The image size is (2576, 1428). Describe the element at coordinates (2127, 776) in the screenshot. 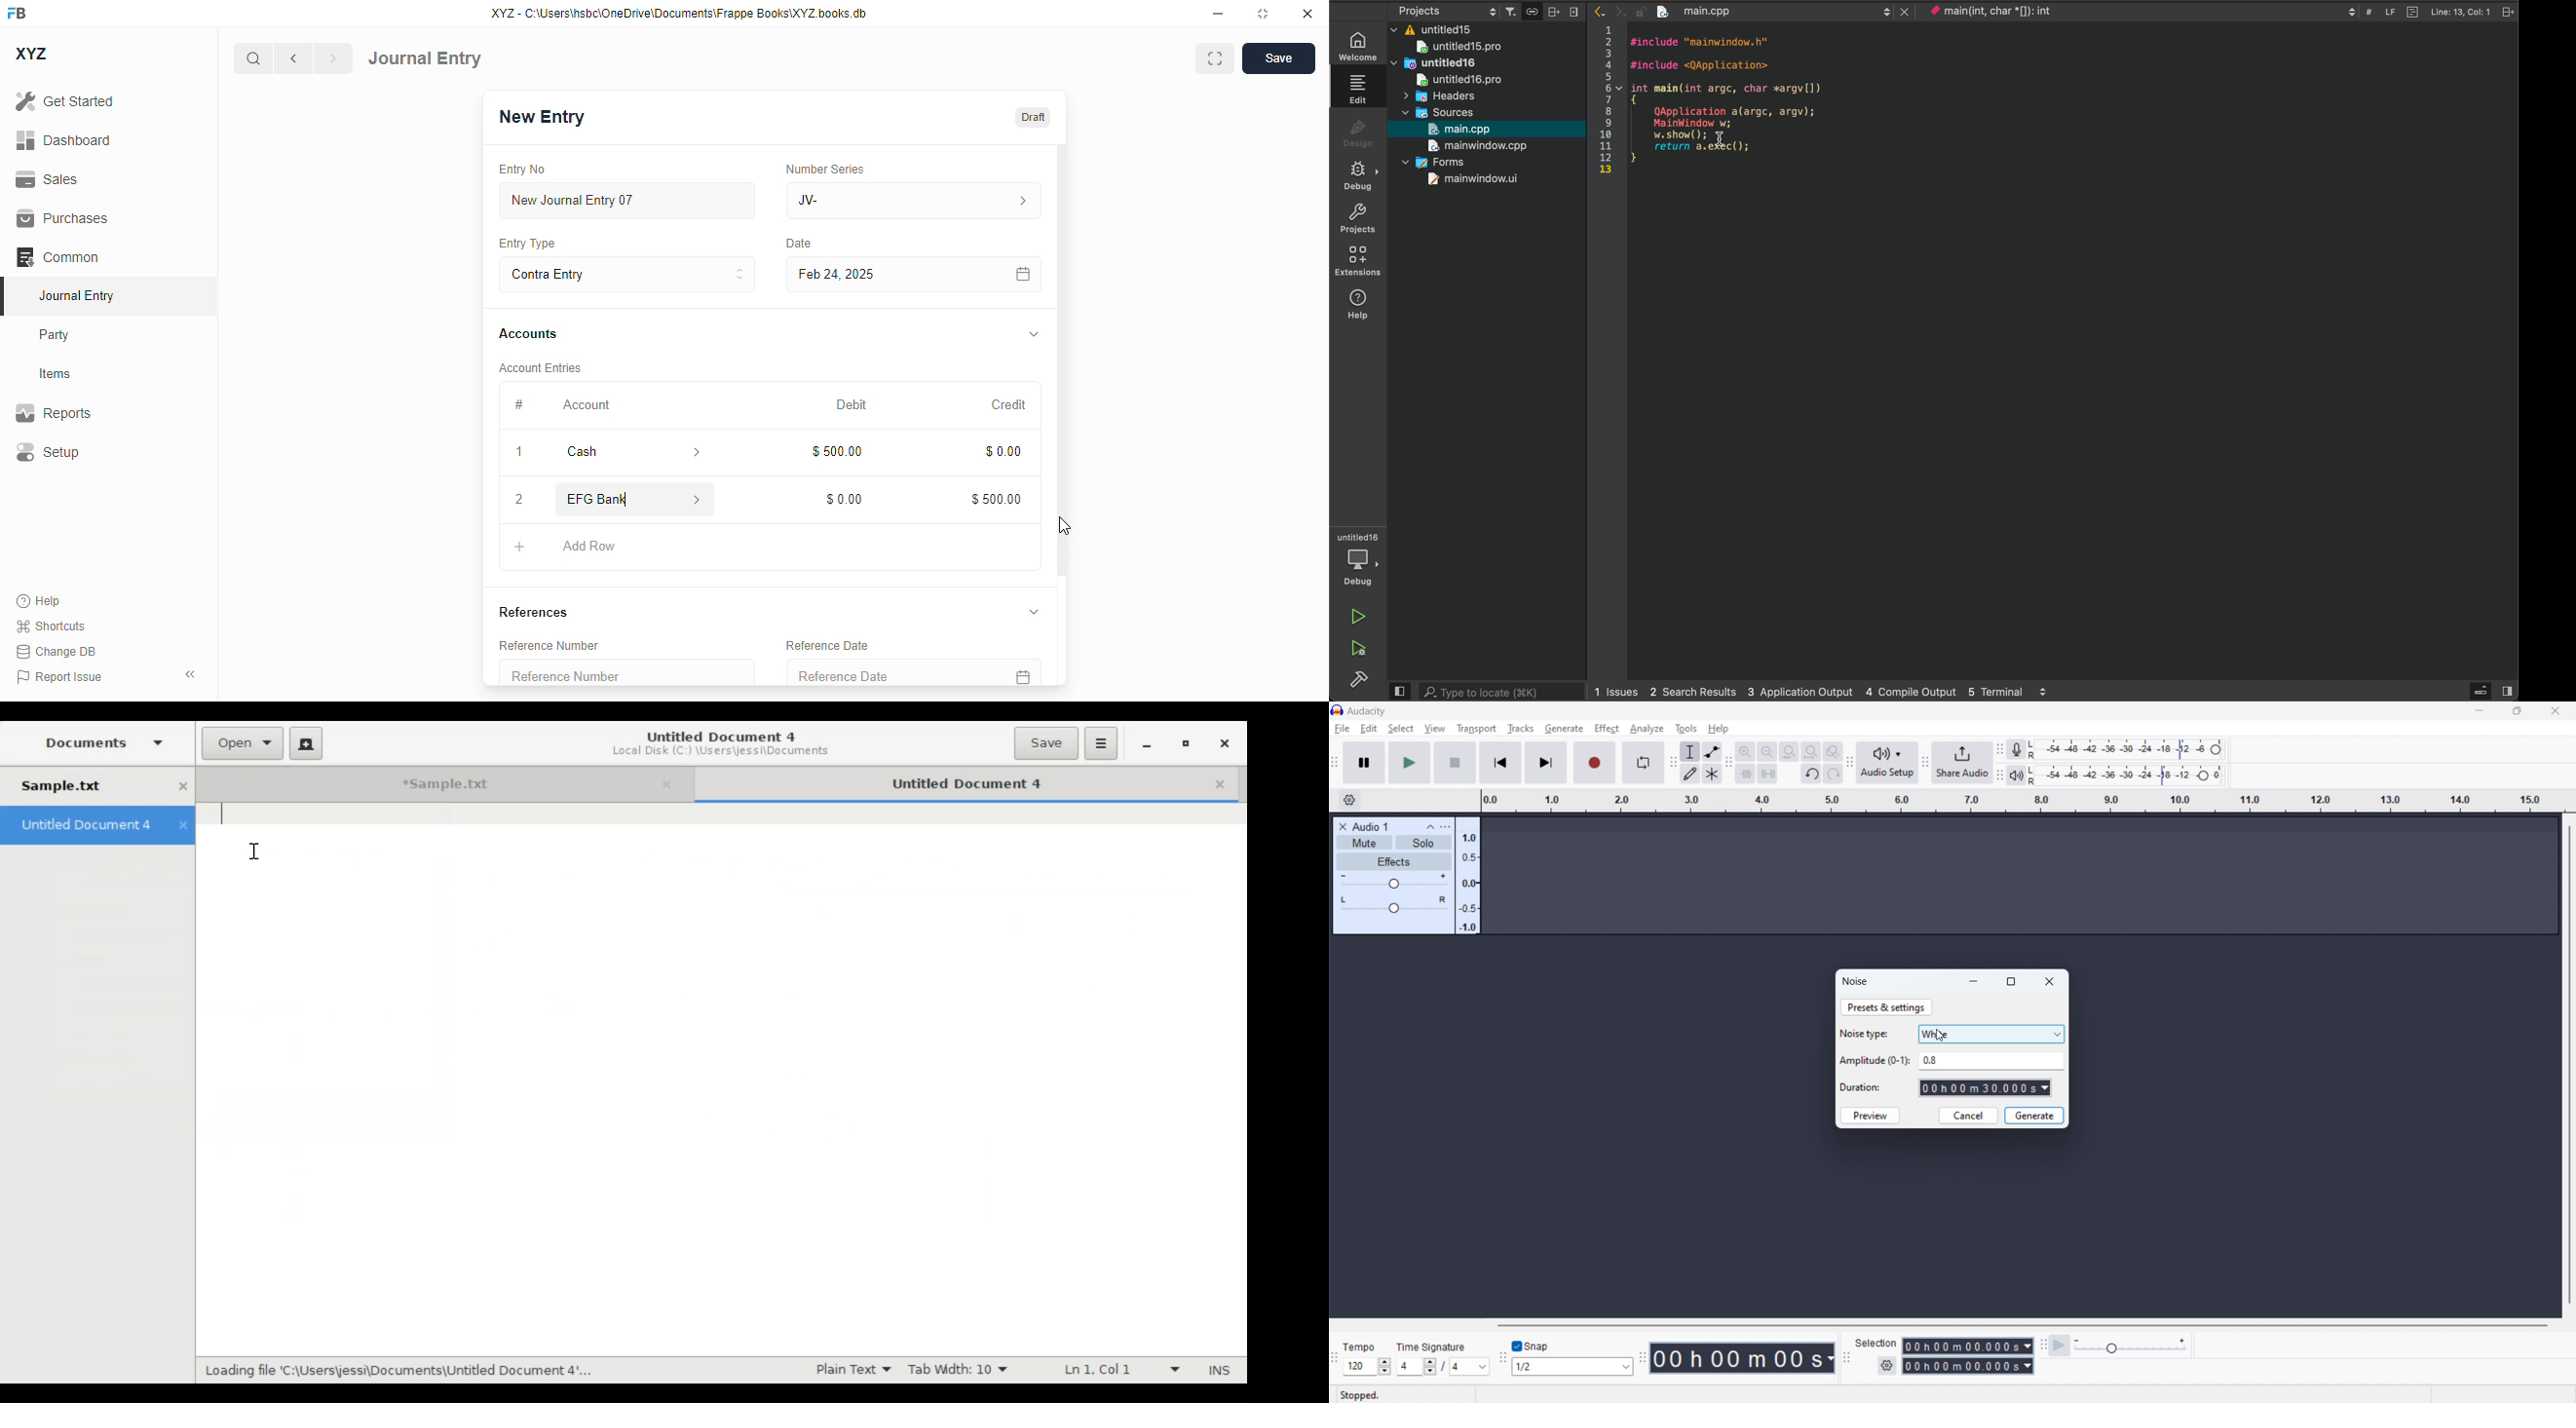

I see `playback level` at that location.